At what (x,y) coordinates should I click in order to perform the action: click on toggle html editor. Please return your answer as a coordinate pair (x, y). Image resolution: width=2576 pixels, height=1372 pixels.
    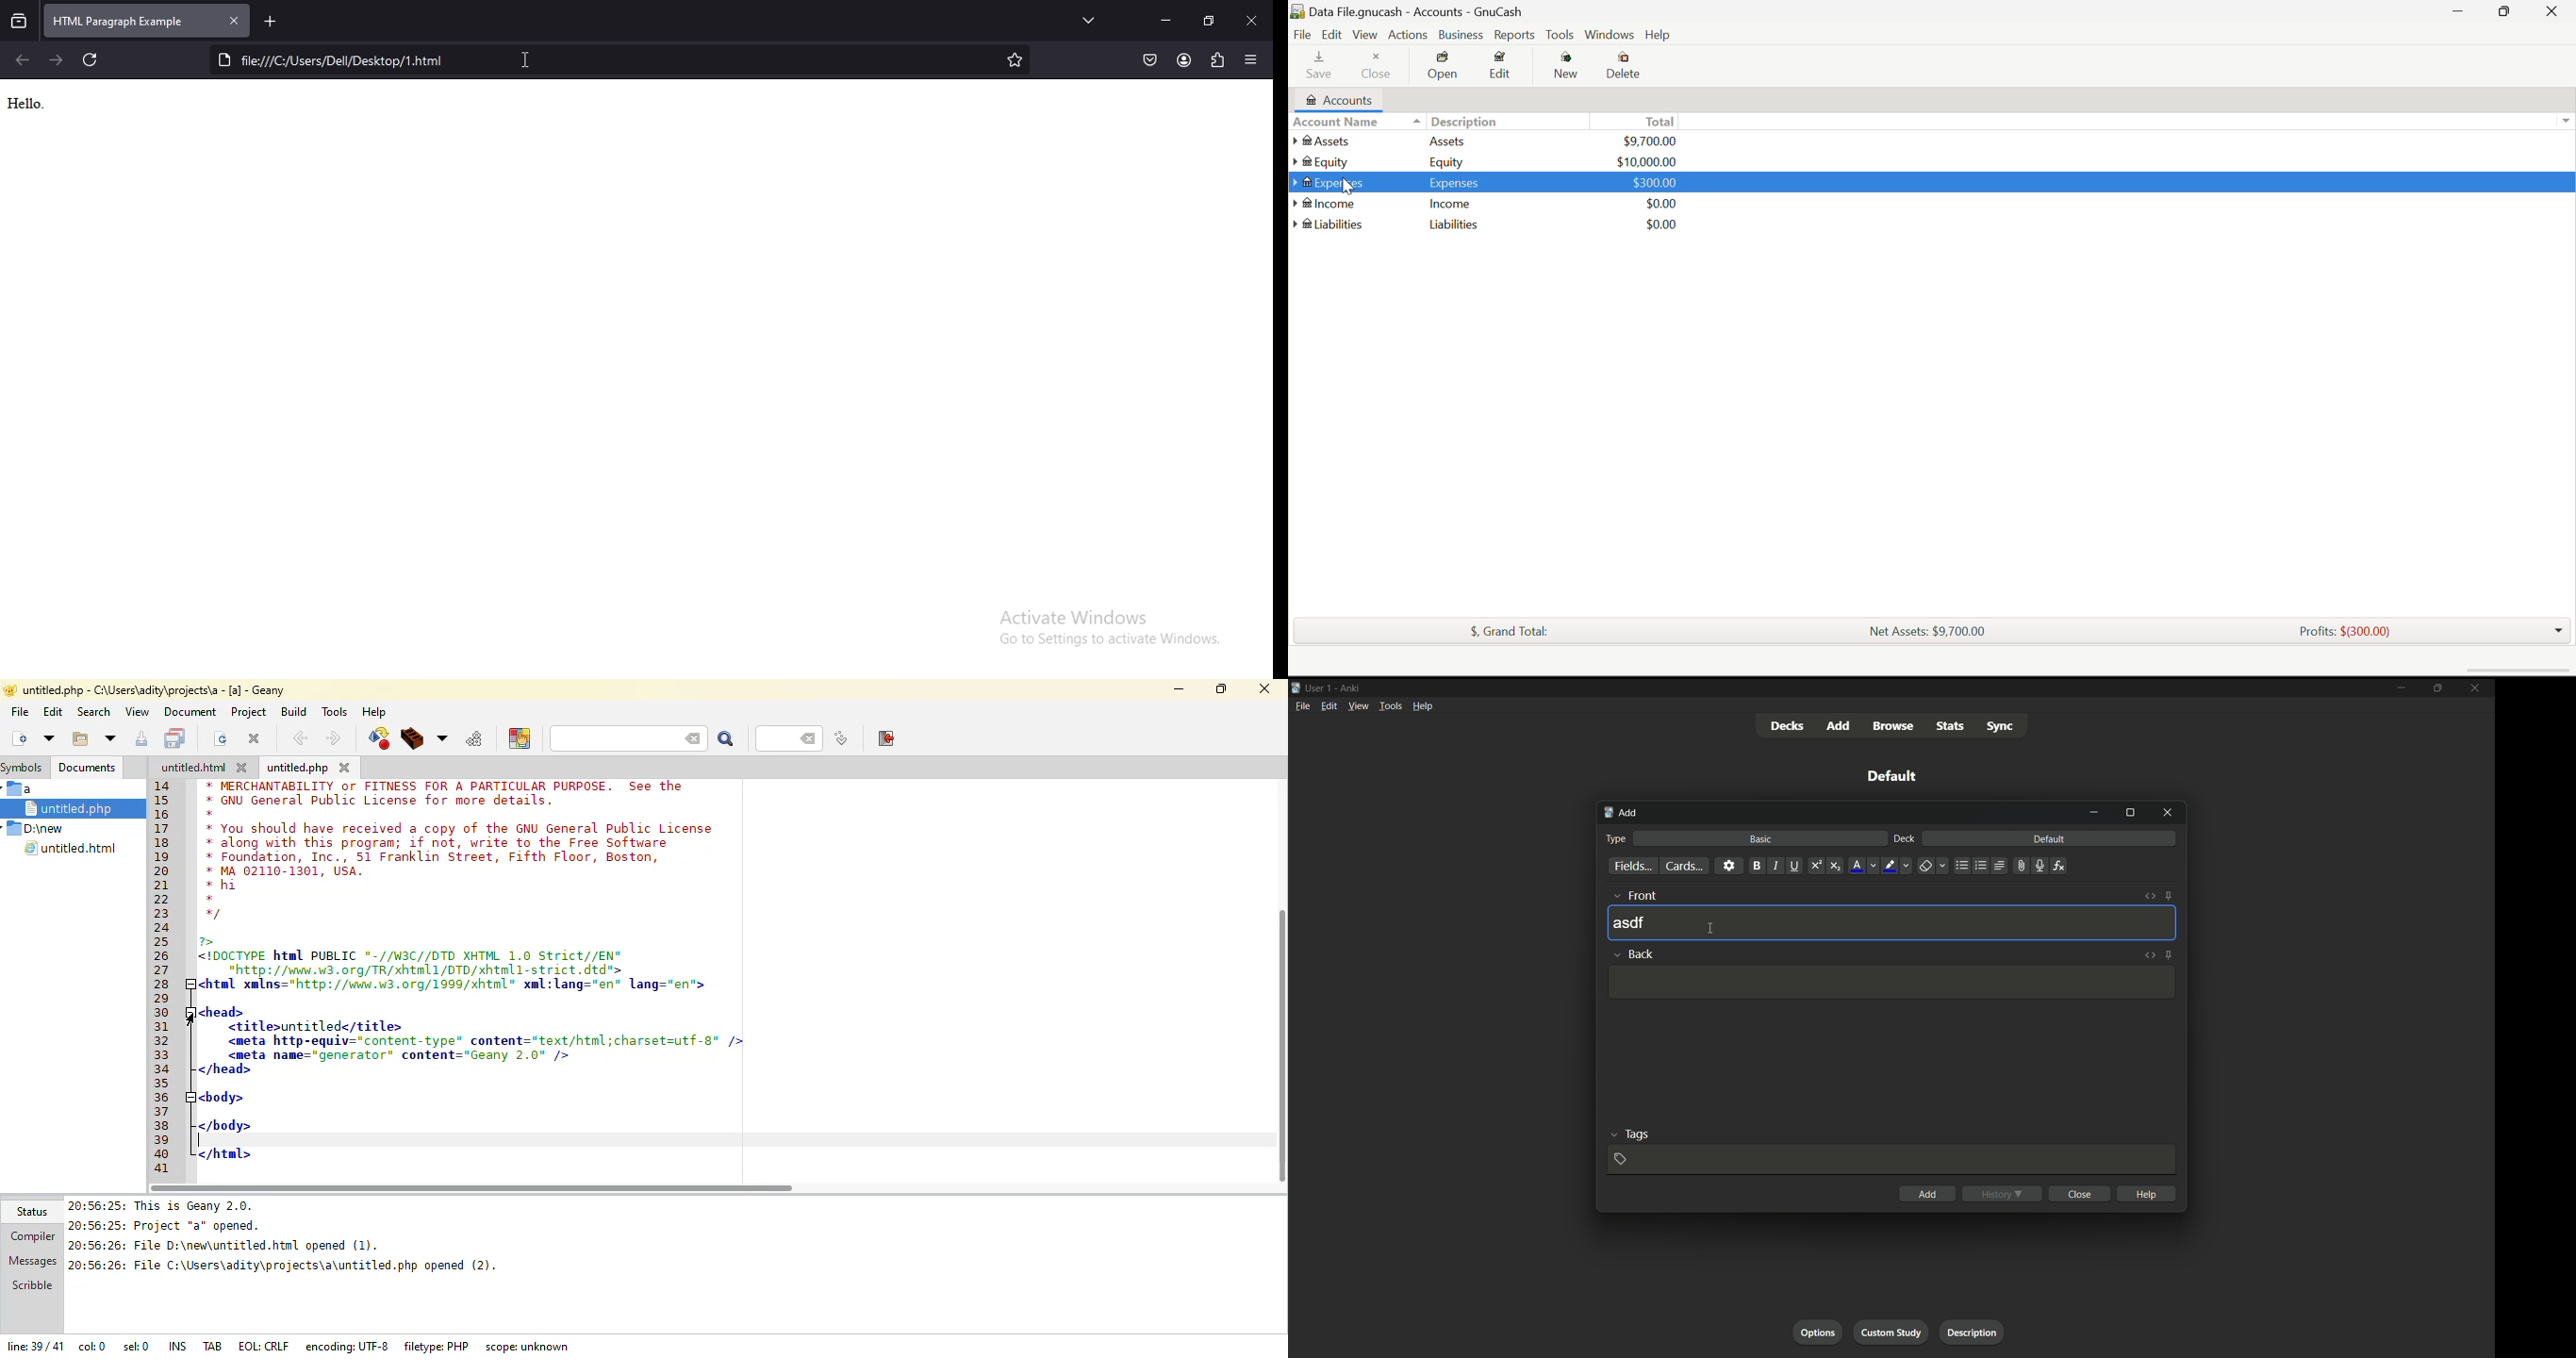
    Looking at the image, I should click on (2149, 955).